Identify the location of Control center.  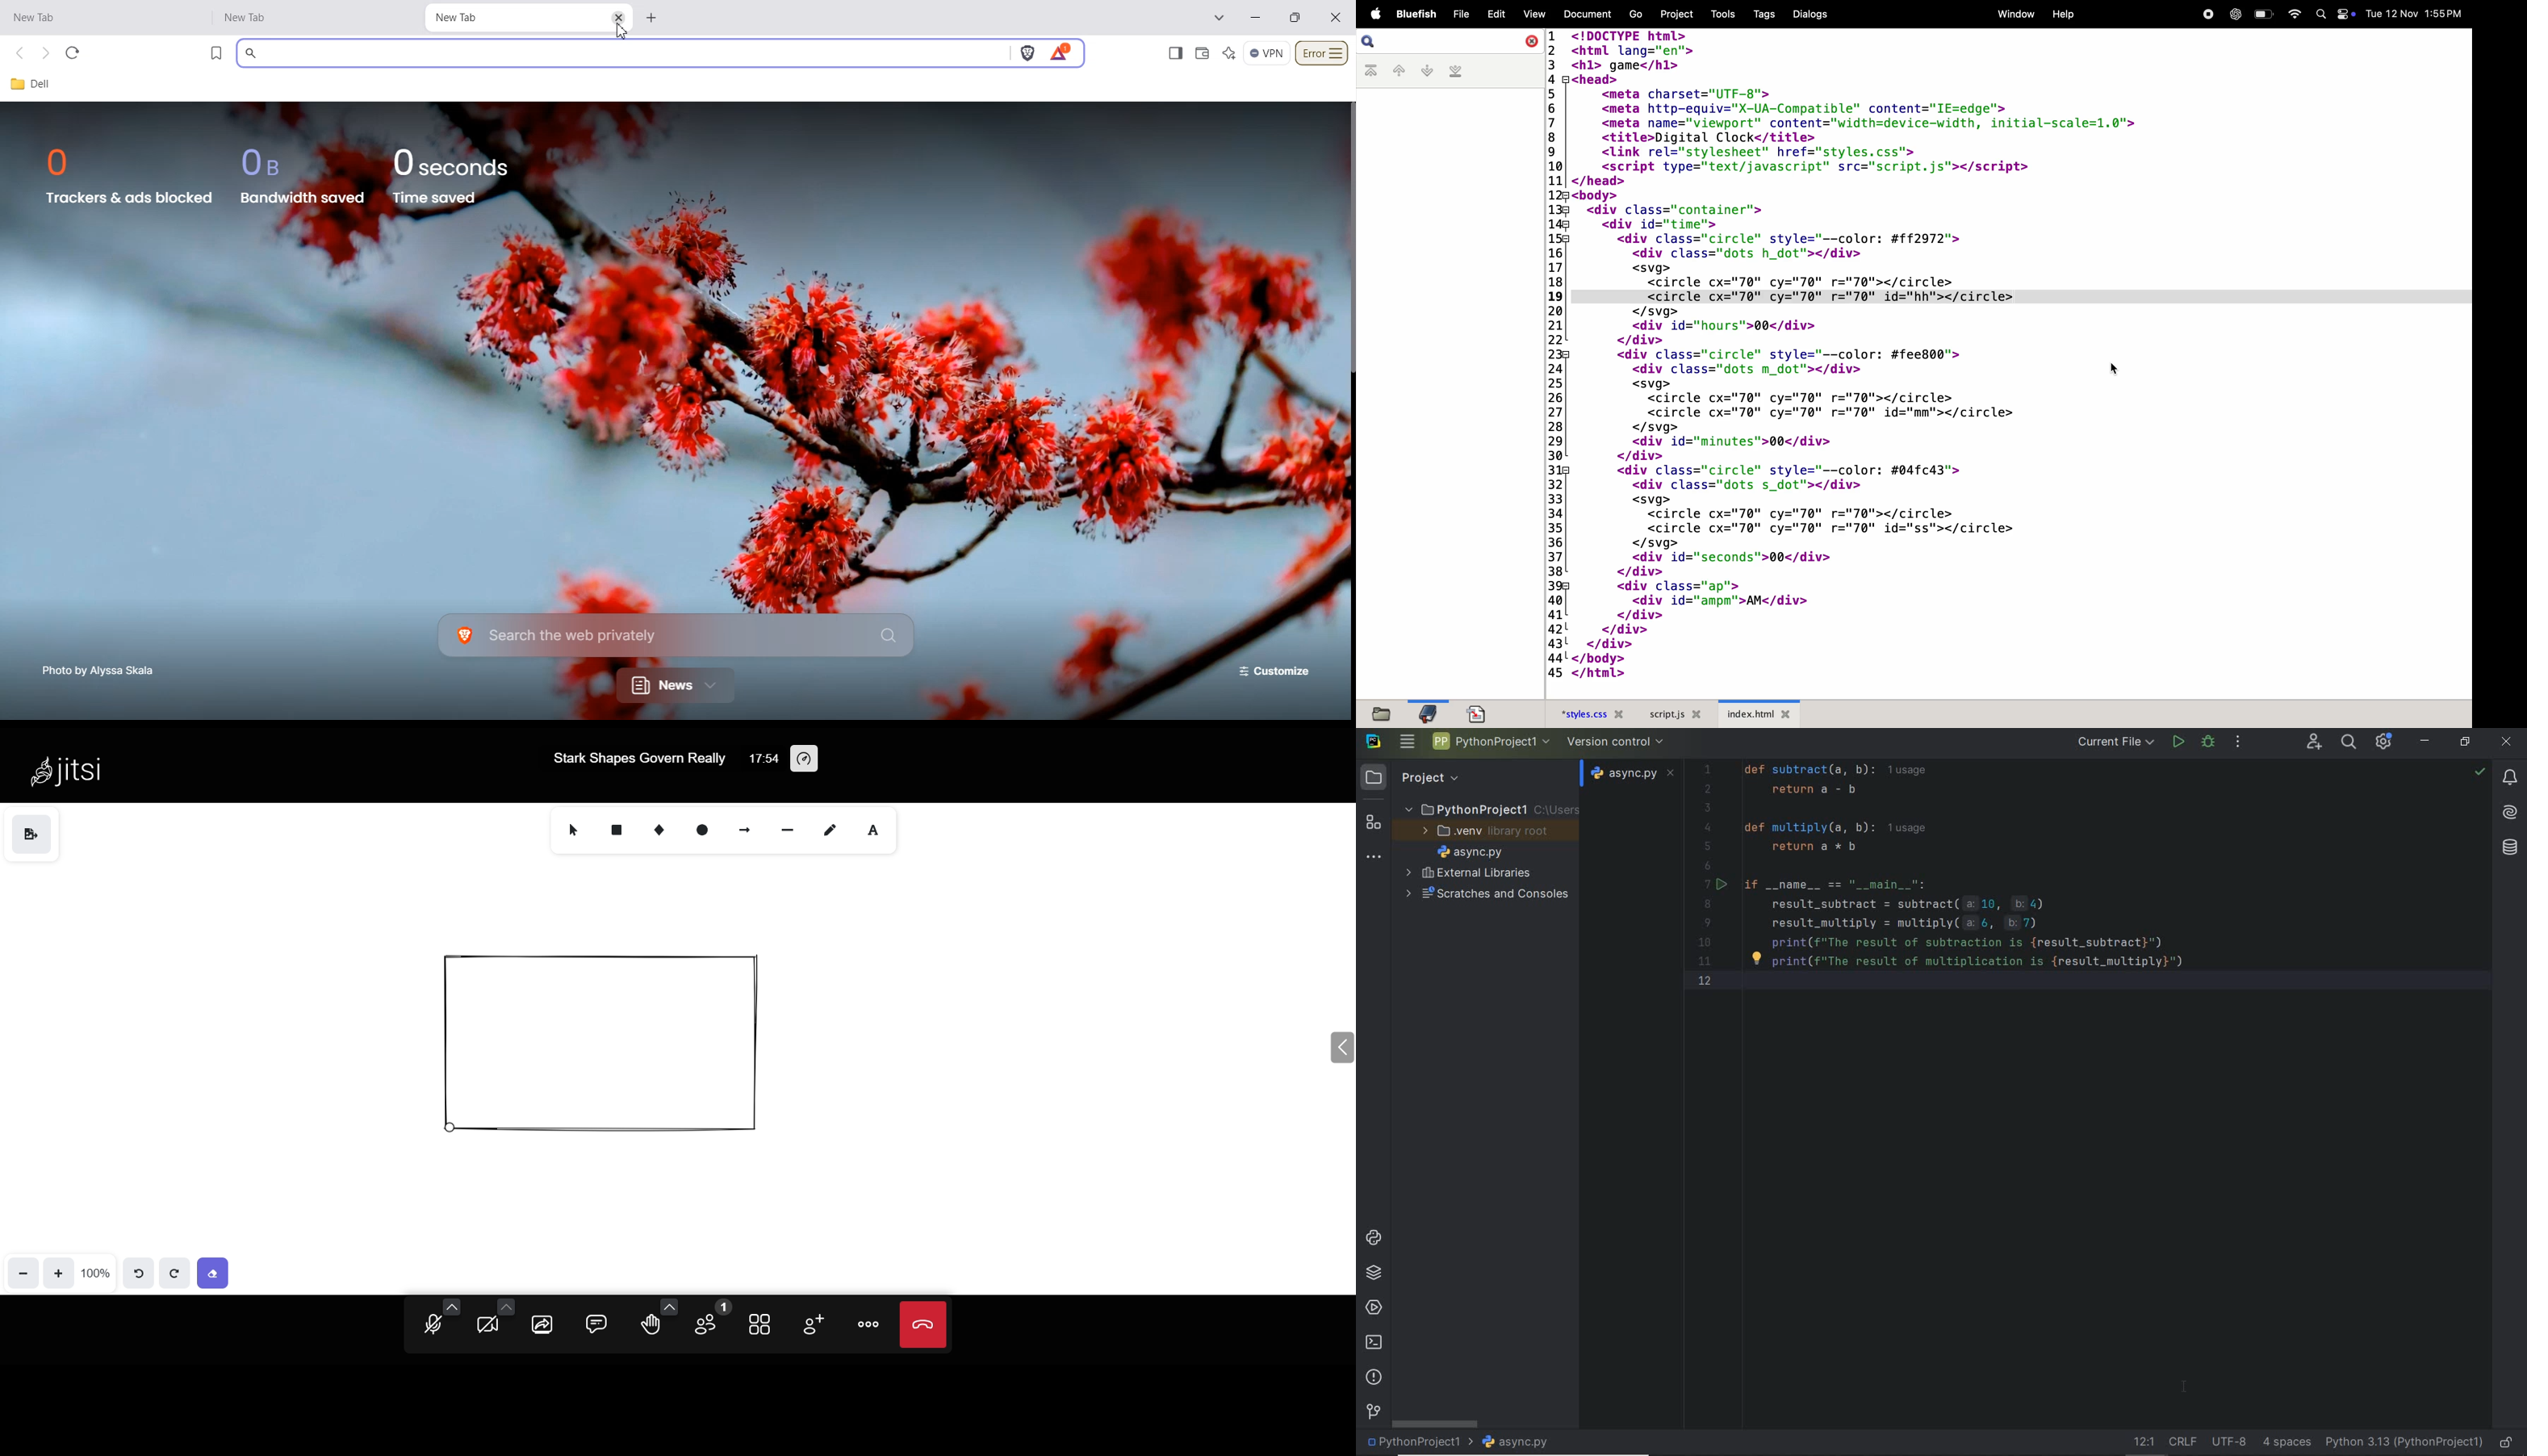
(2345, 16).